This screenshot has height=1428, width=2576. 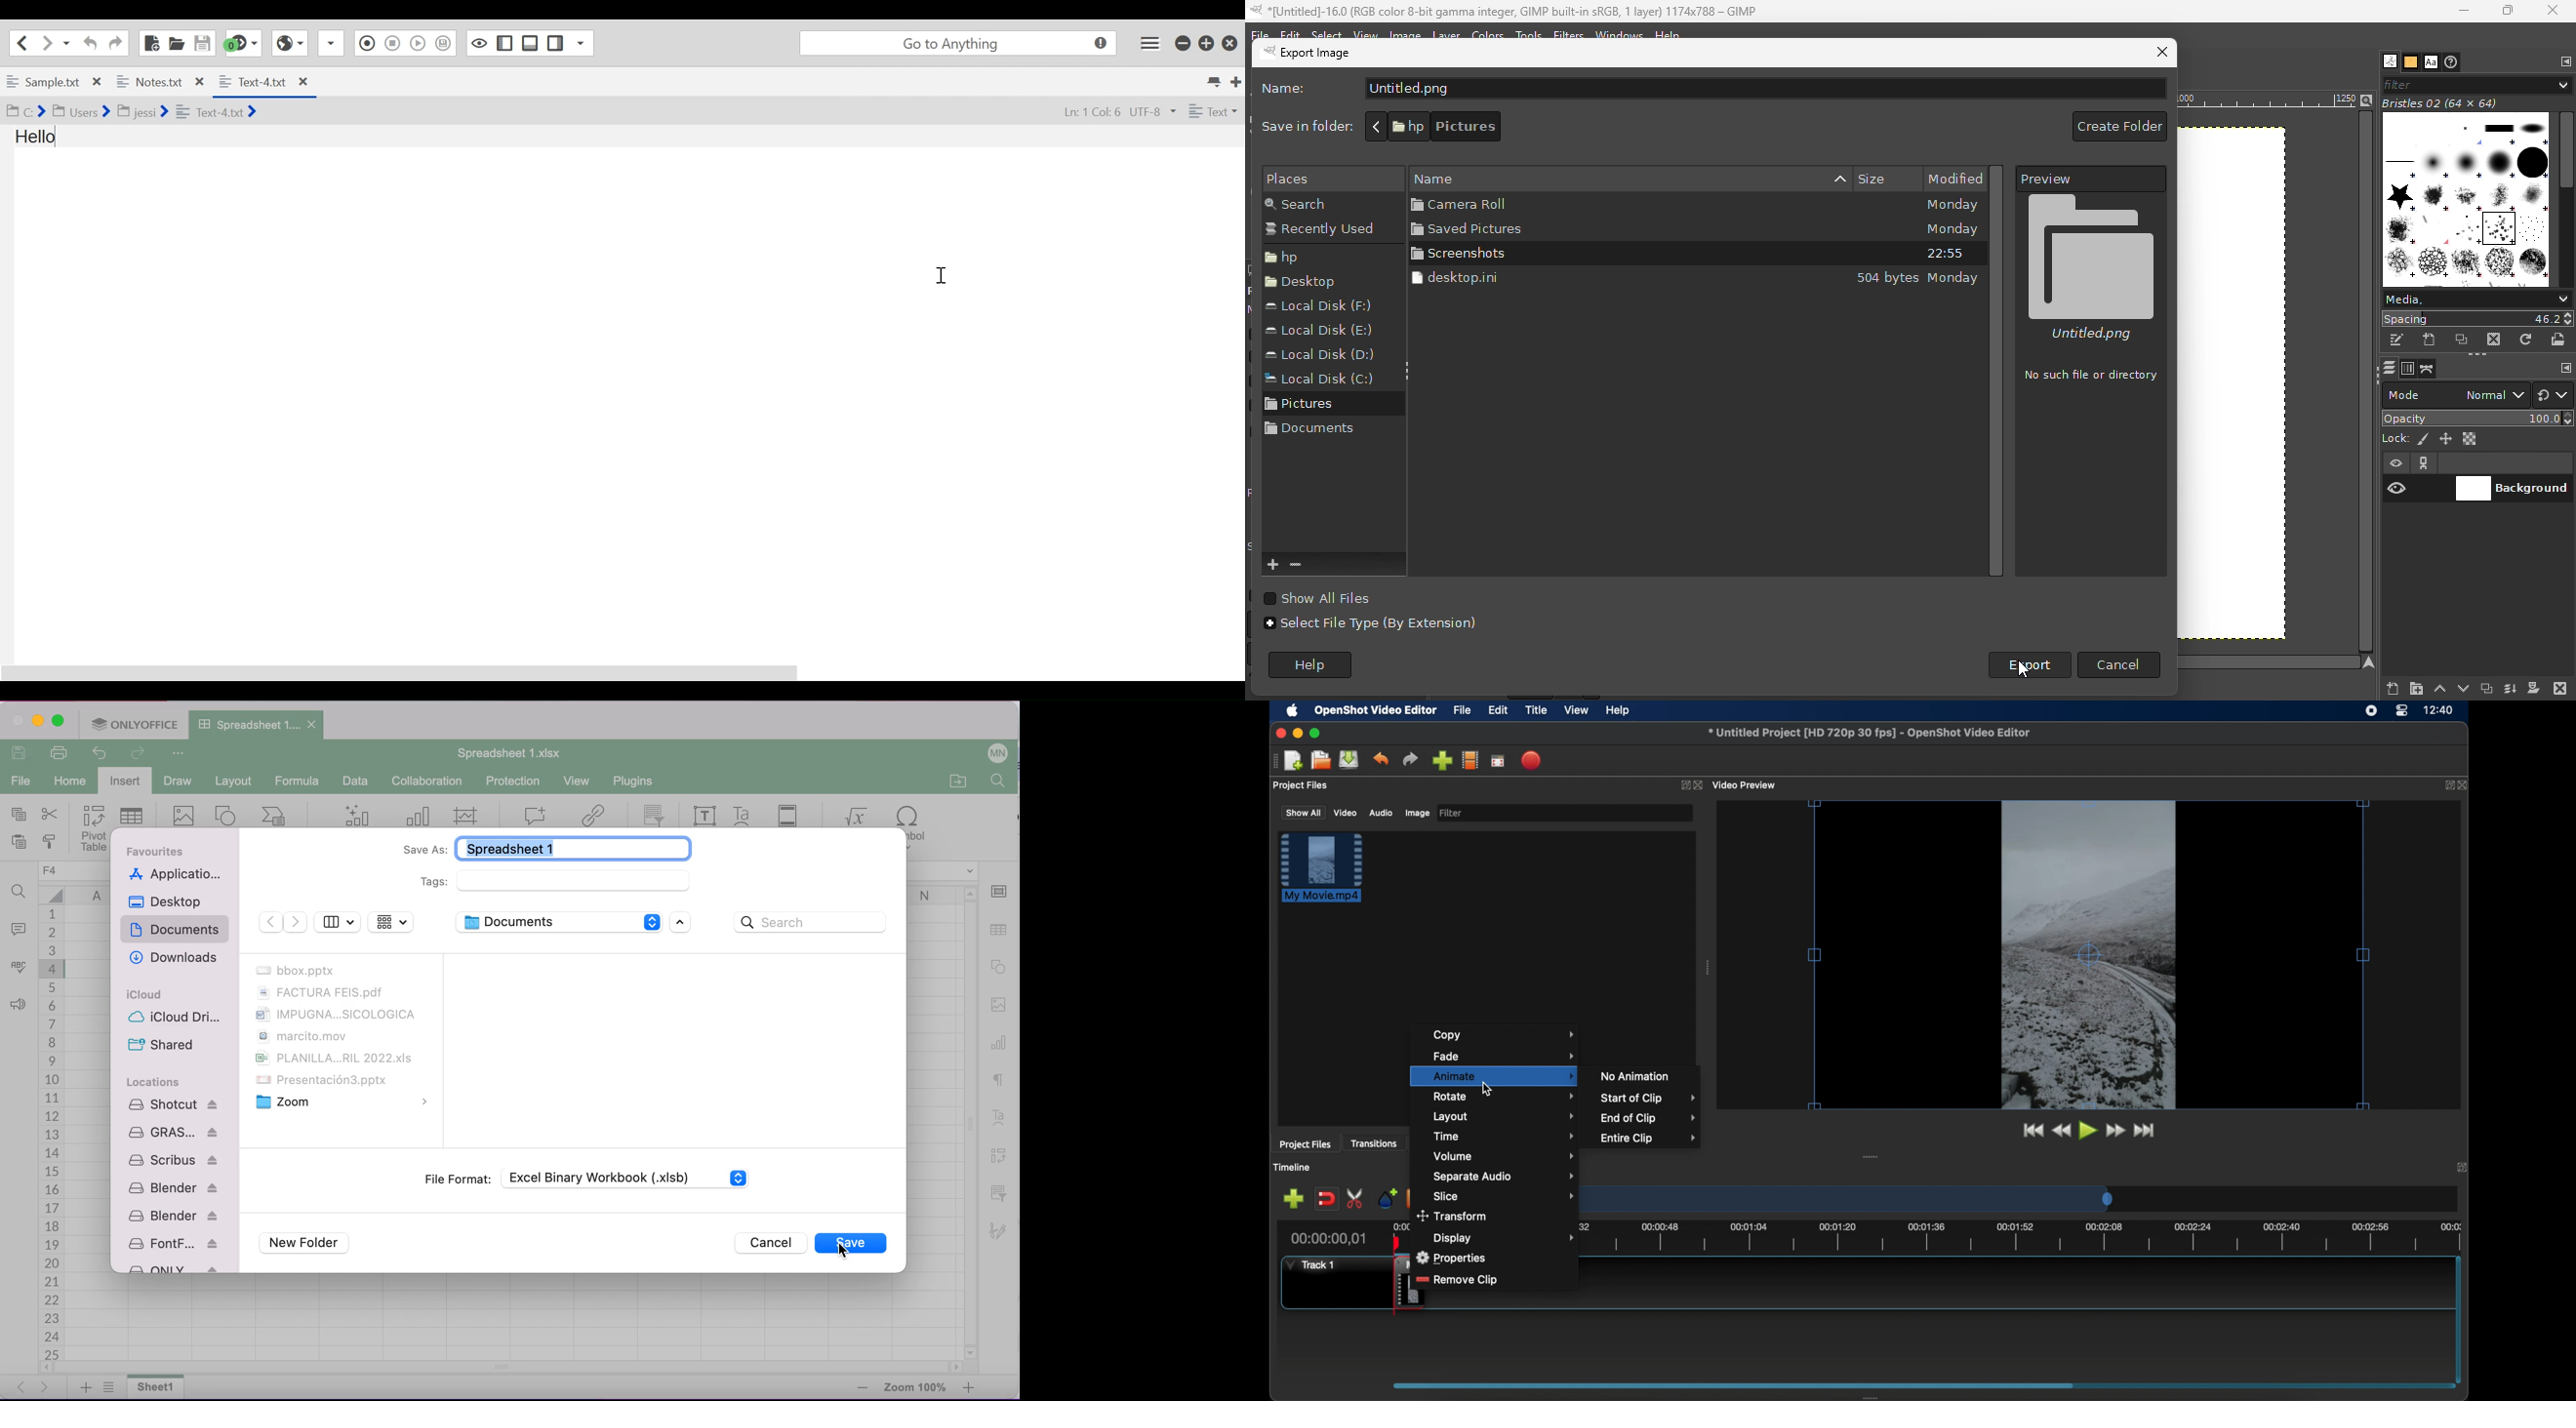 What do you see at coordinates (1488, 34) in the screenshot?
I see `Colors` at bounding box center [1488, 34].